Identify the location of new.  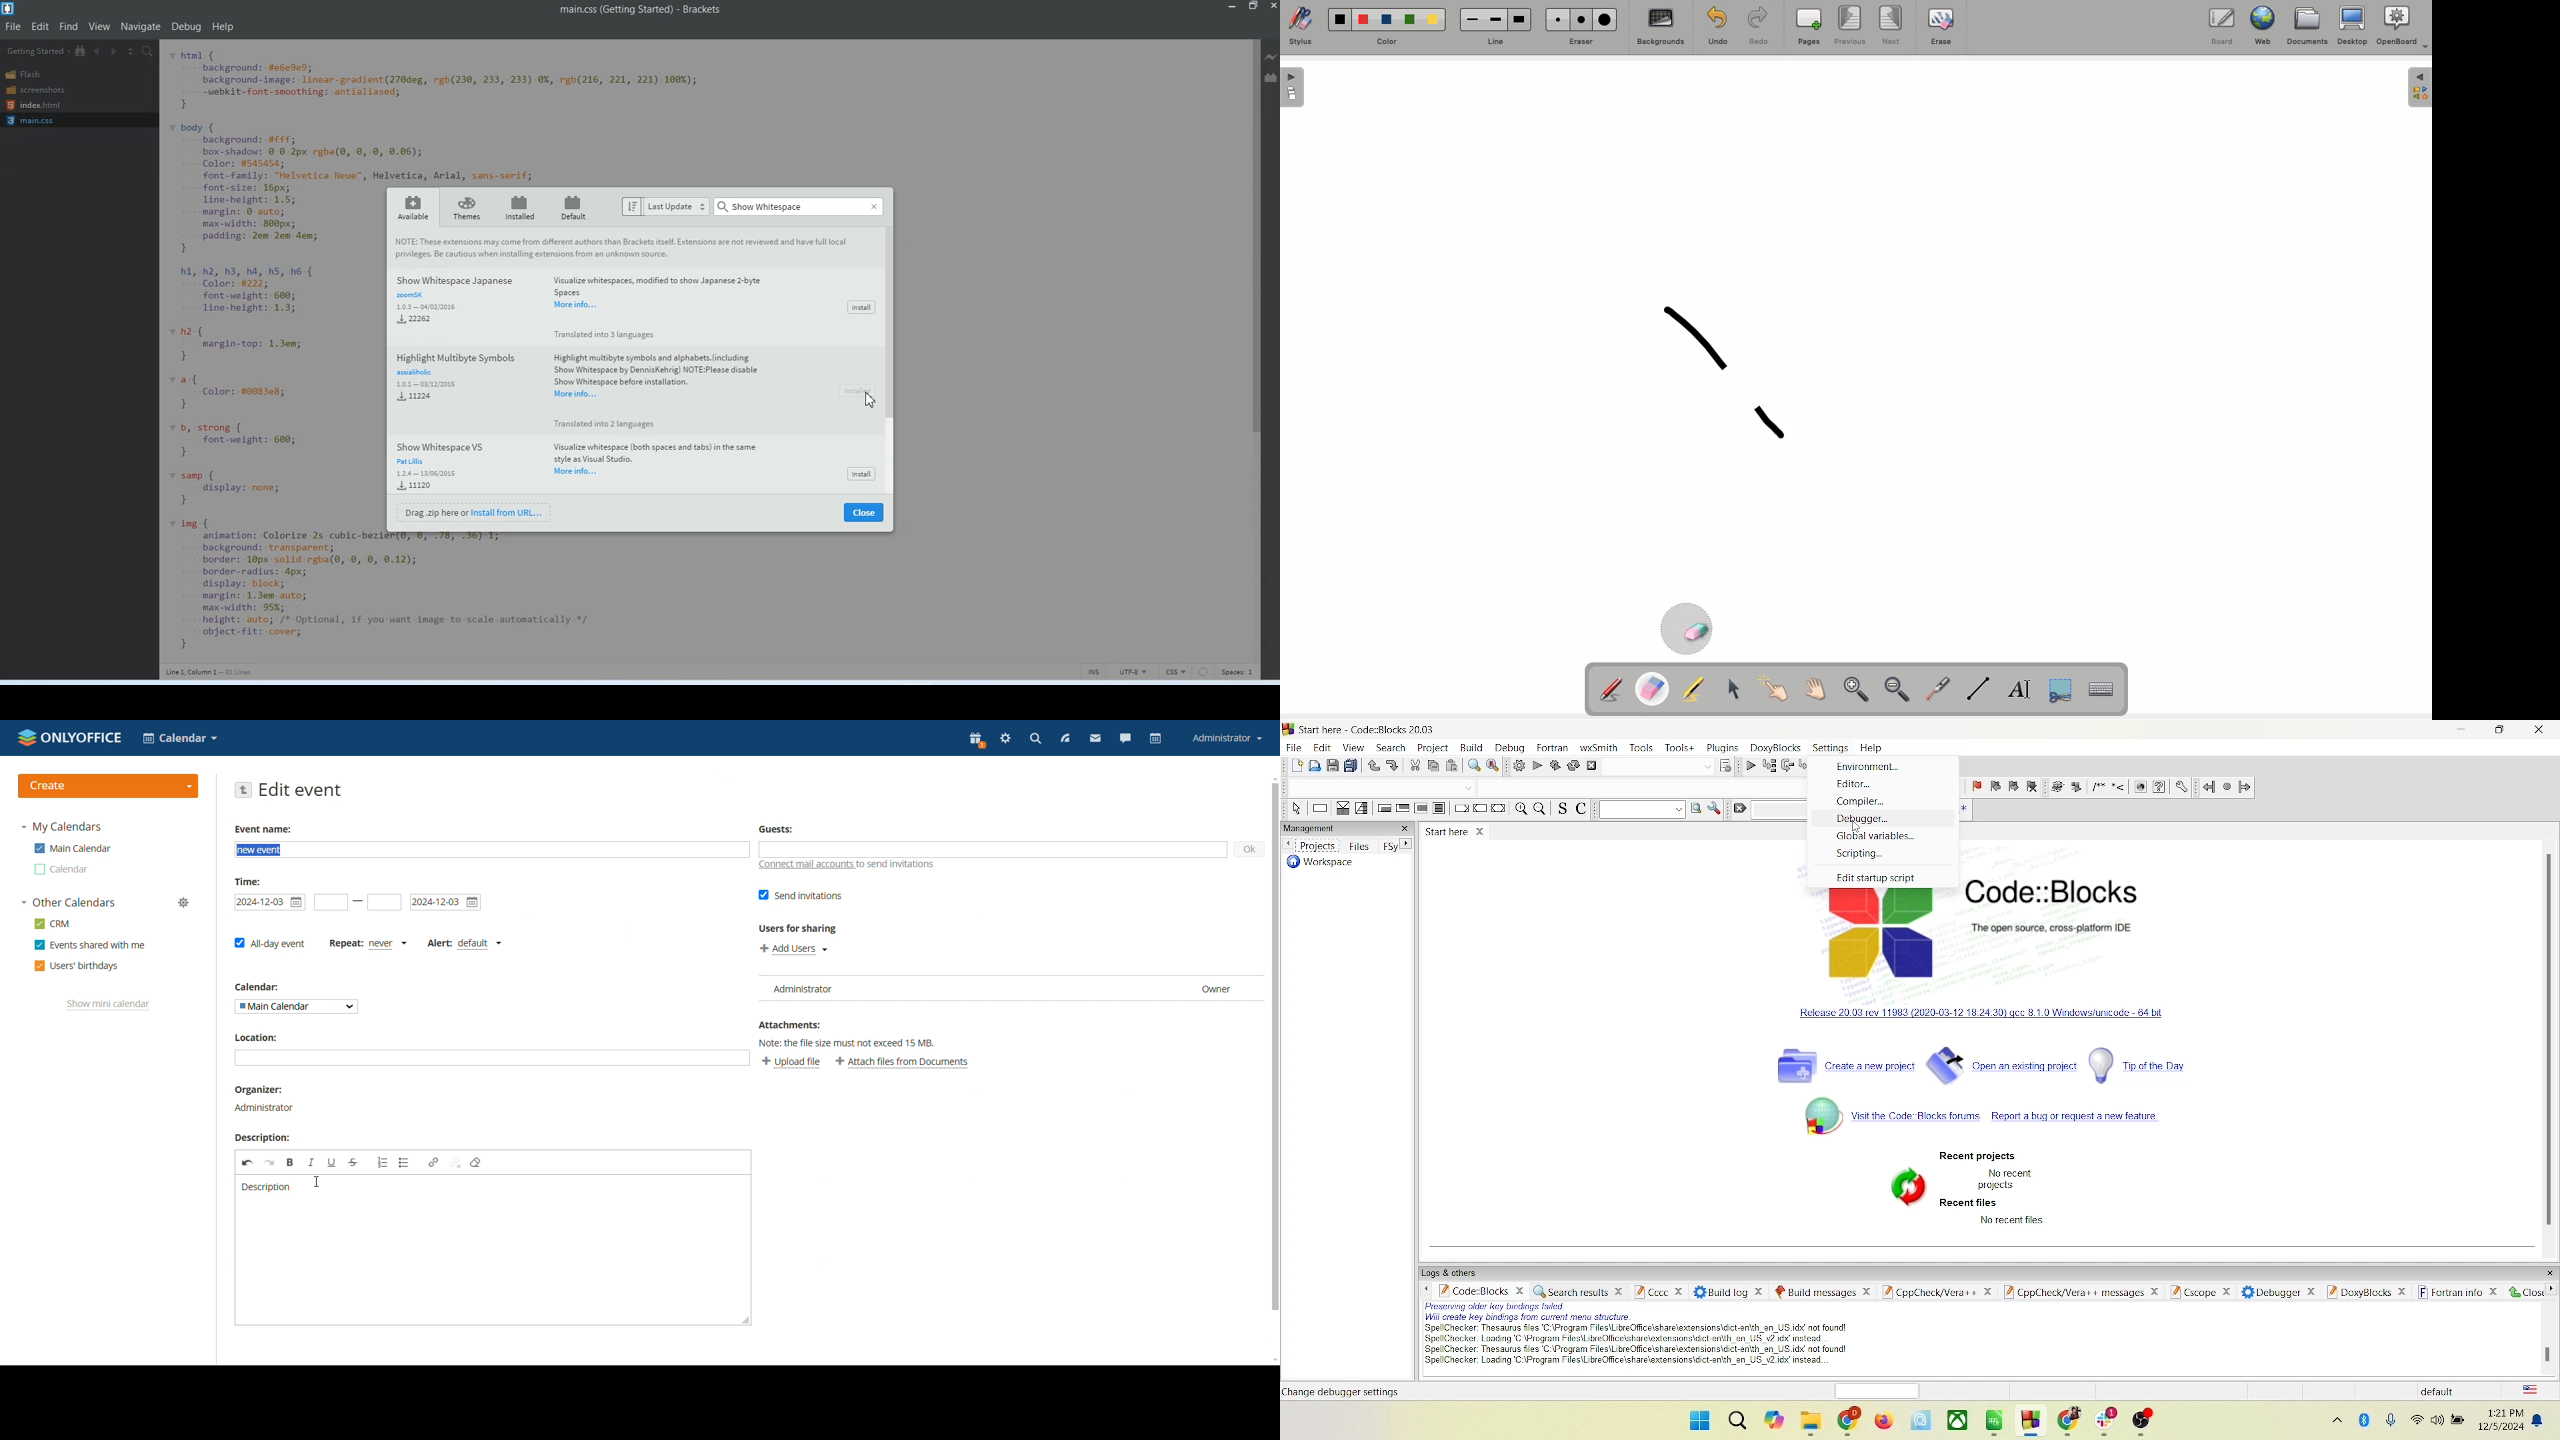
(1297, 764).